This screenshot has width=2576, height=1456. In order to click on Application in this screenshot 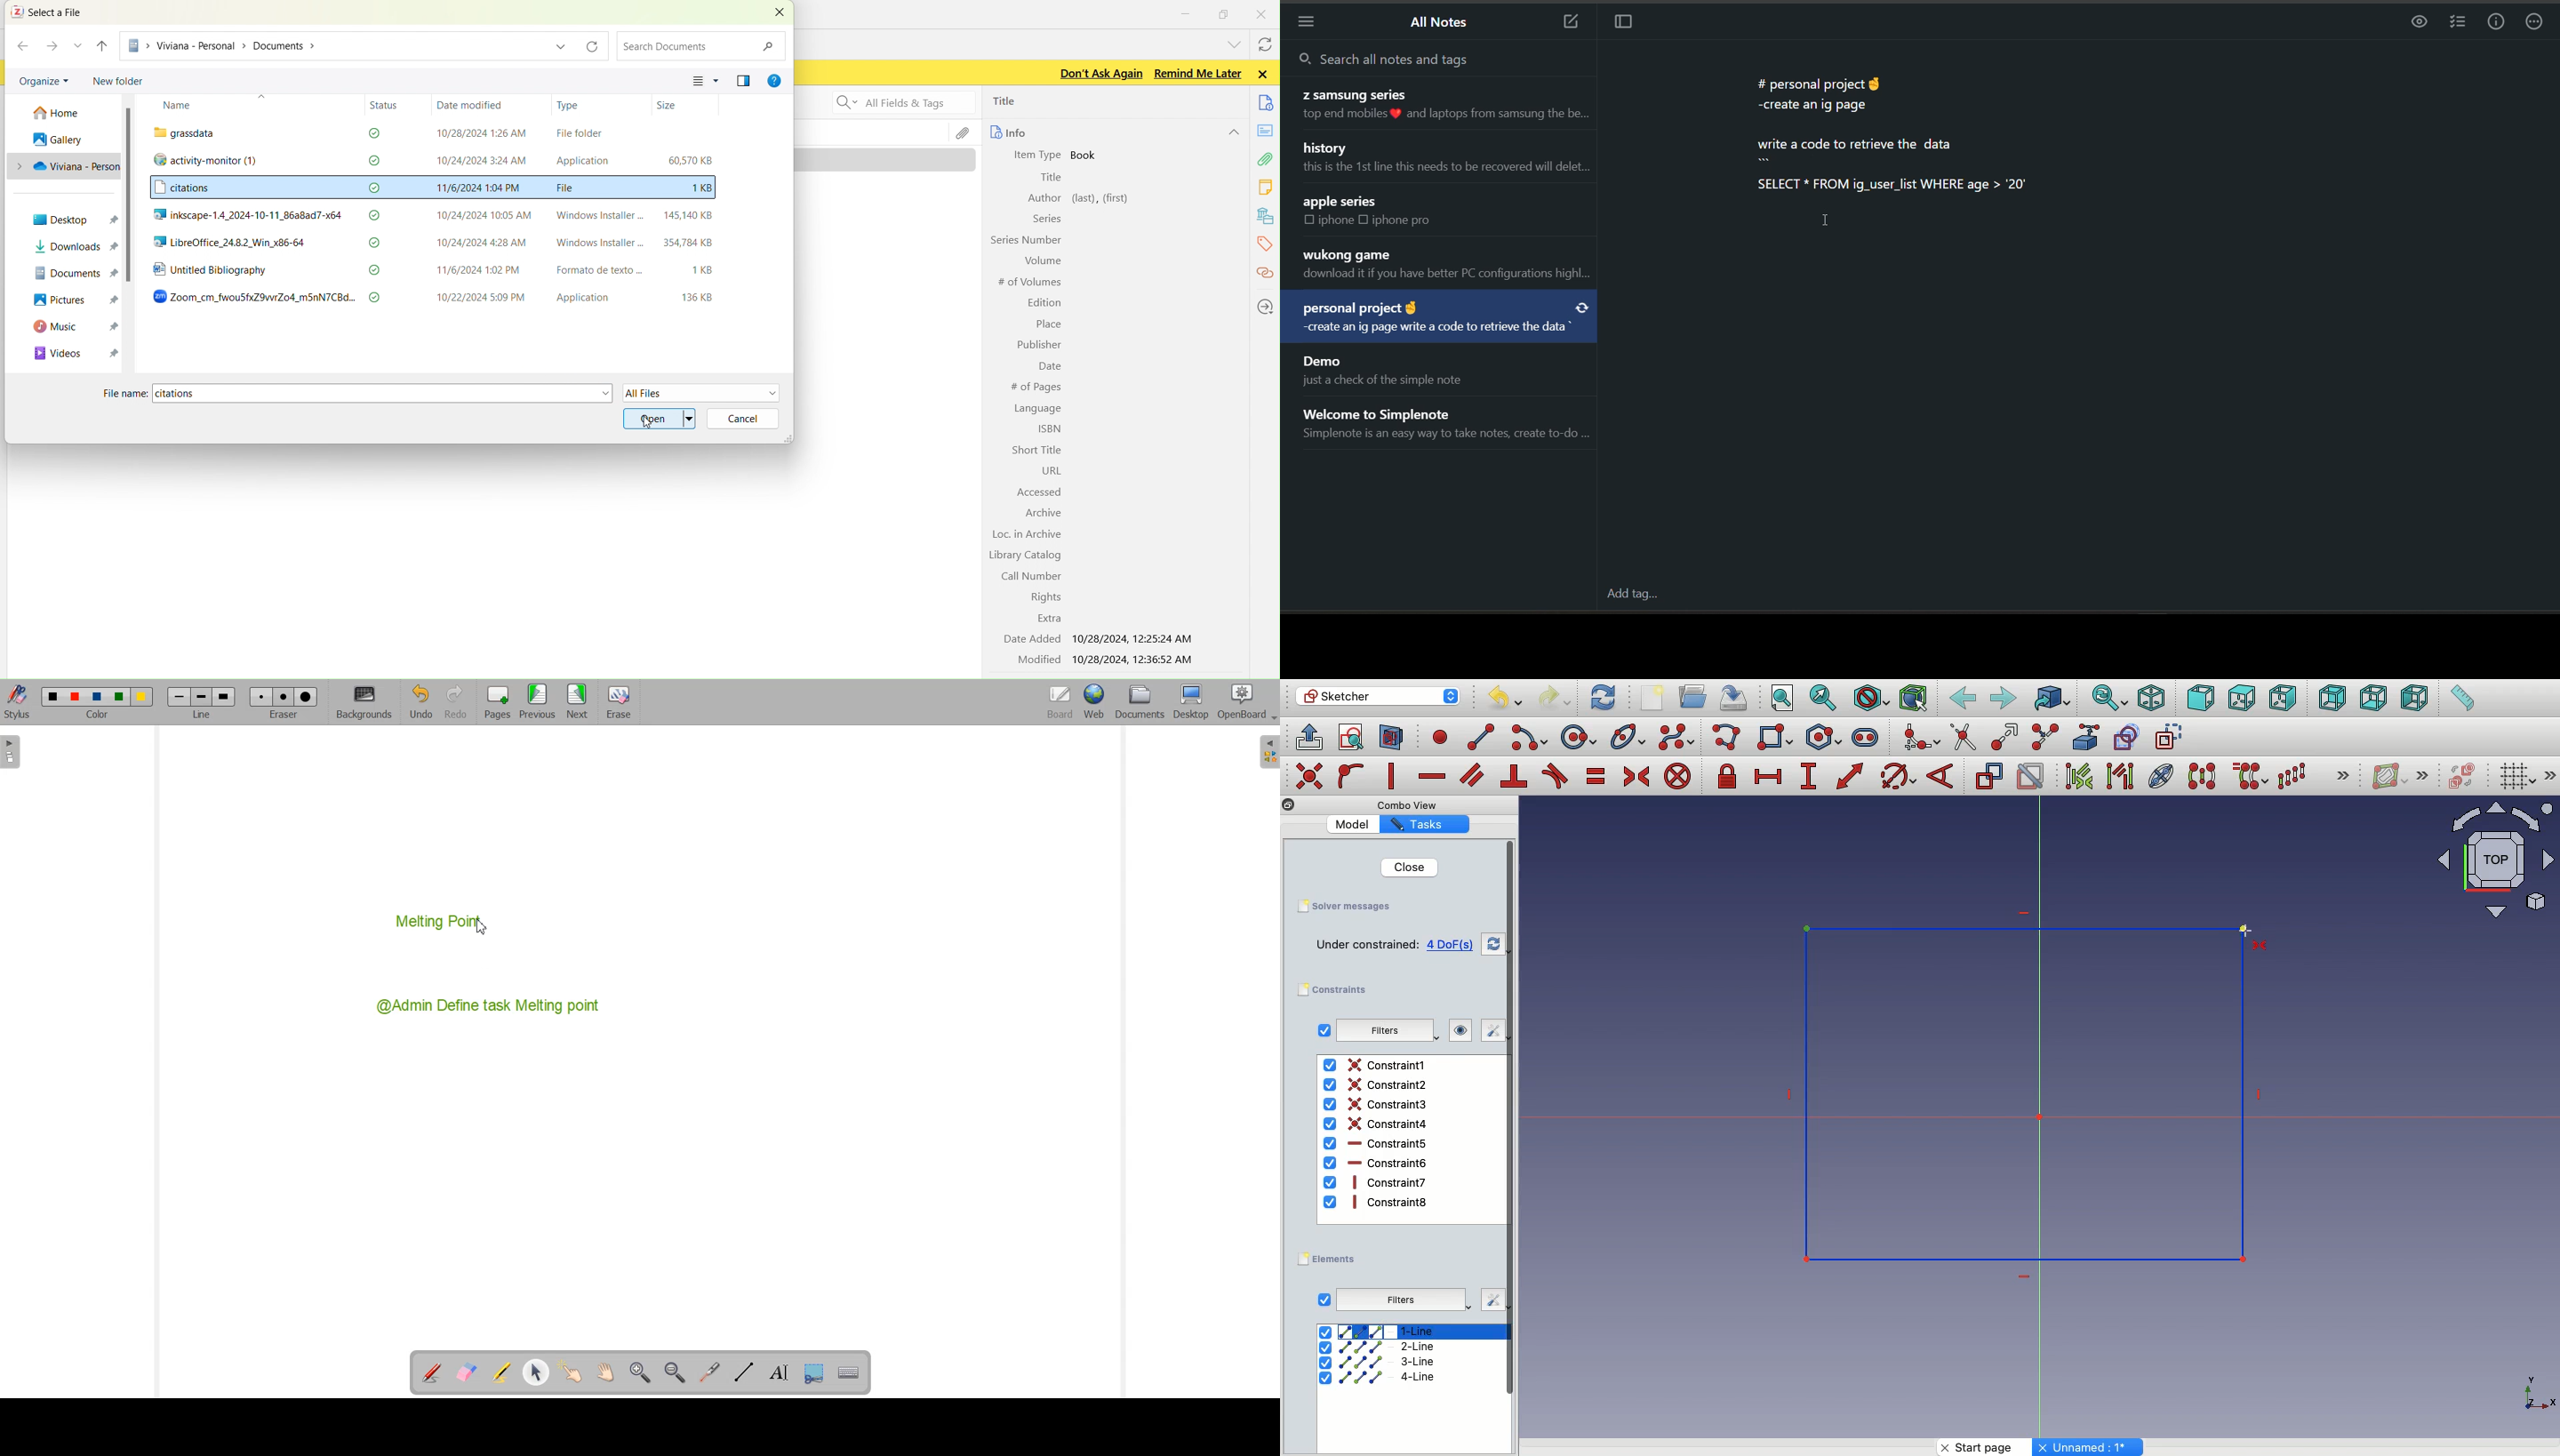, I will do `click(581, 159)`.